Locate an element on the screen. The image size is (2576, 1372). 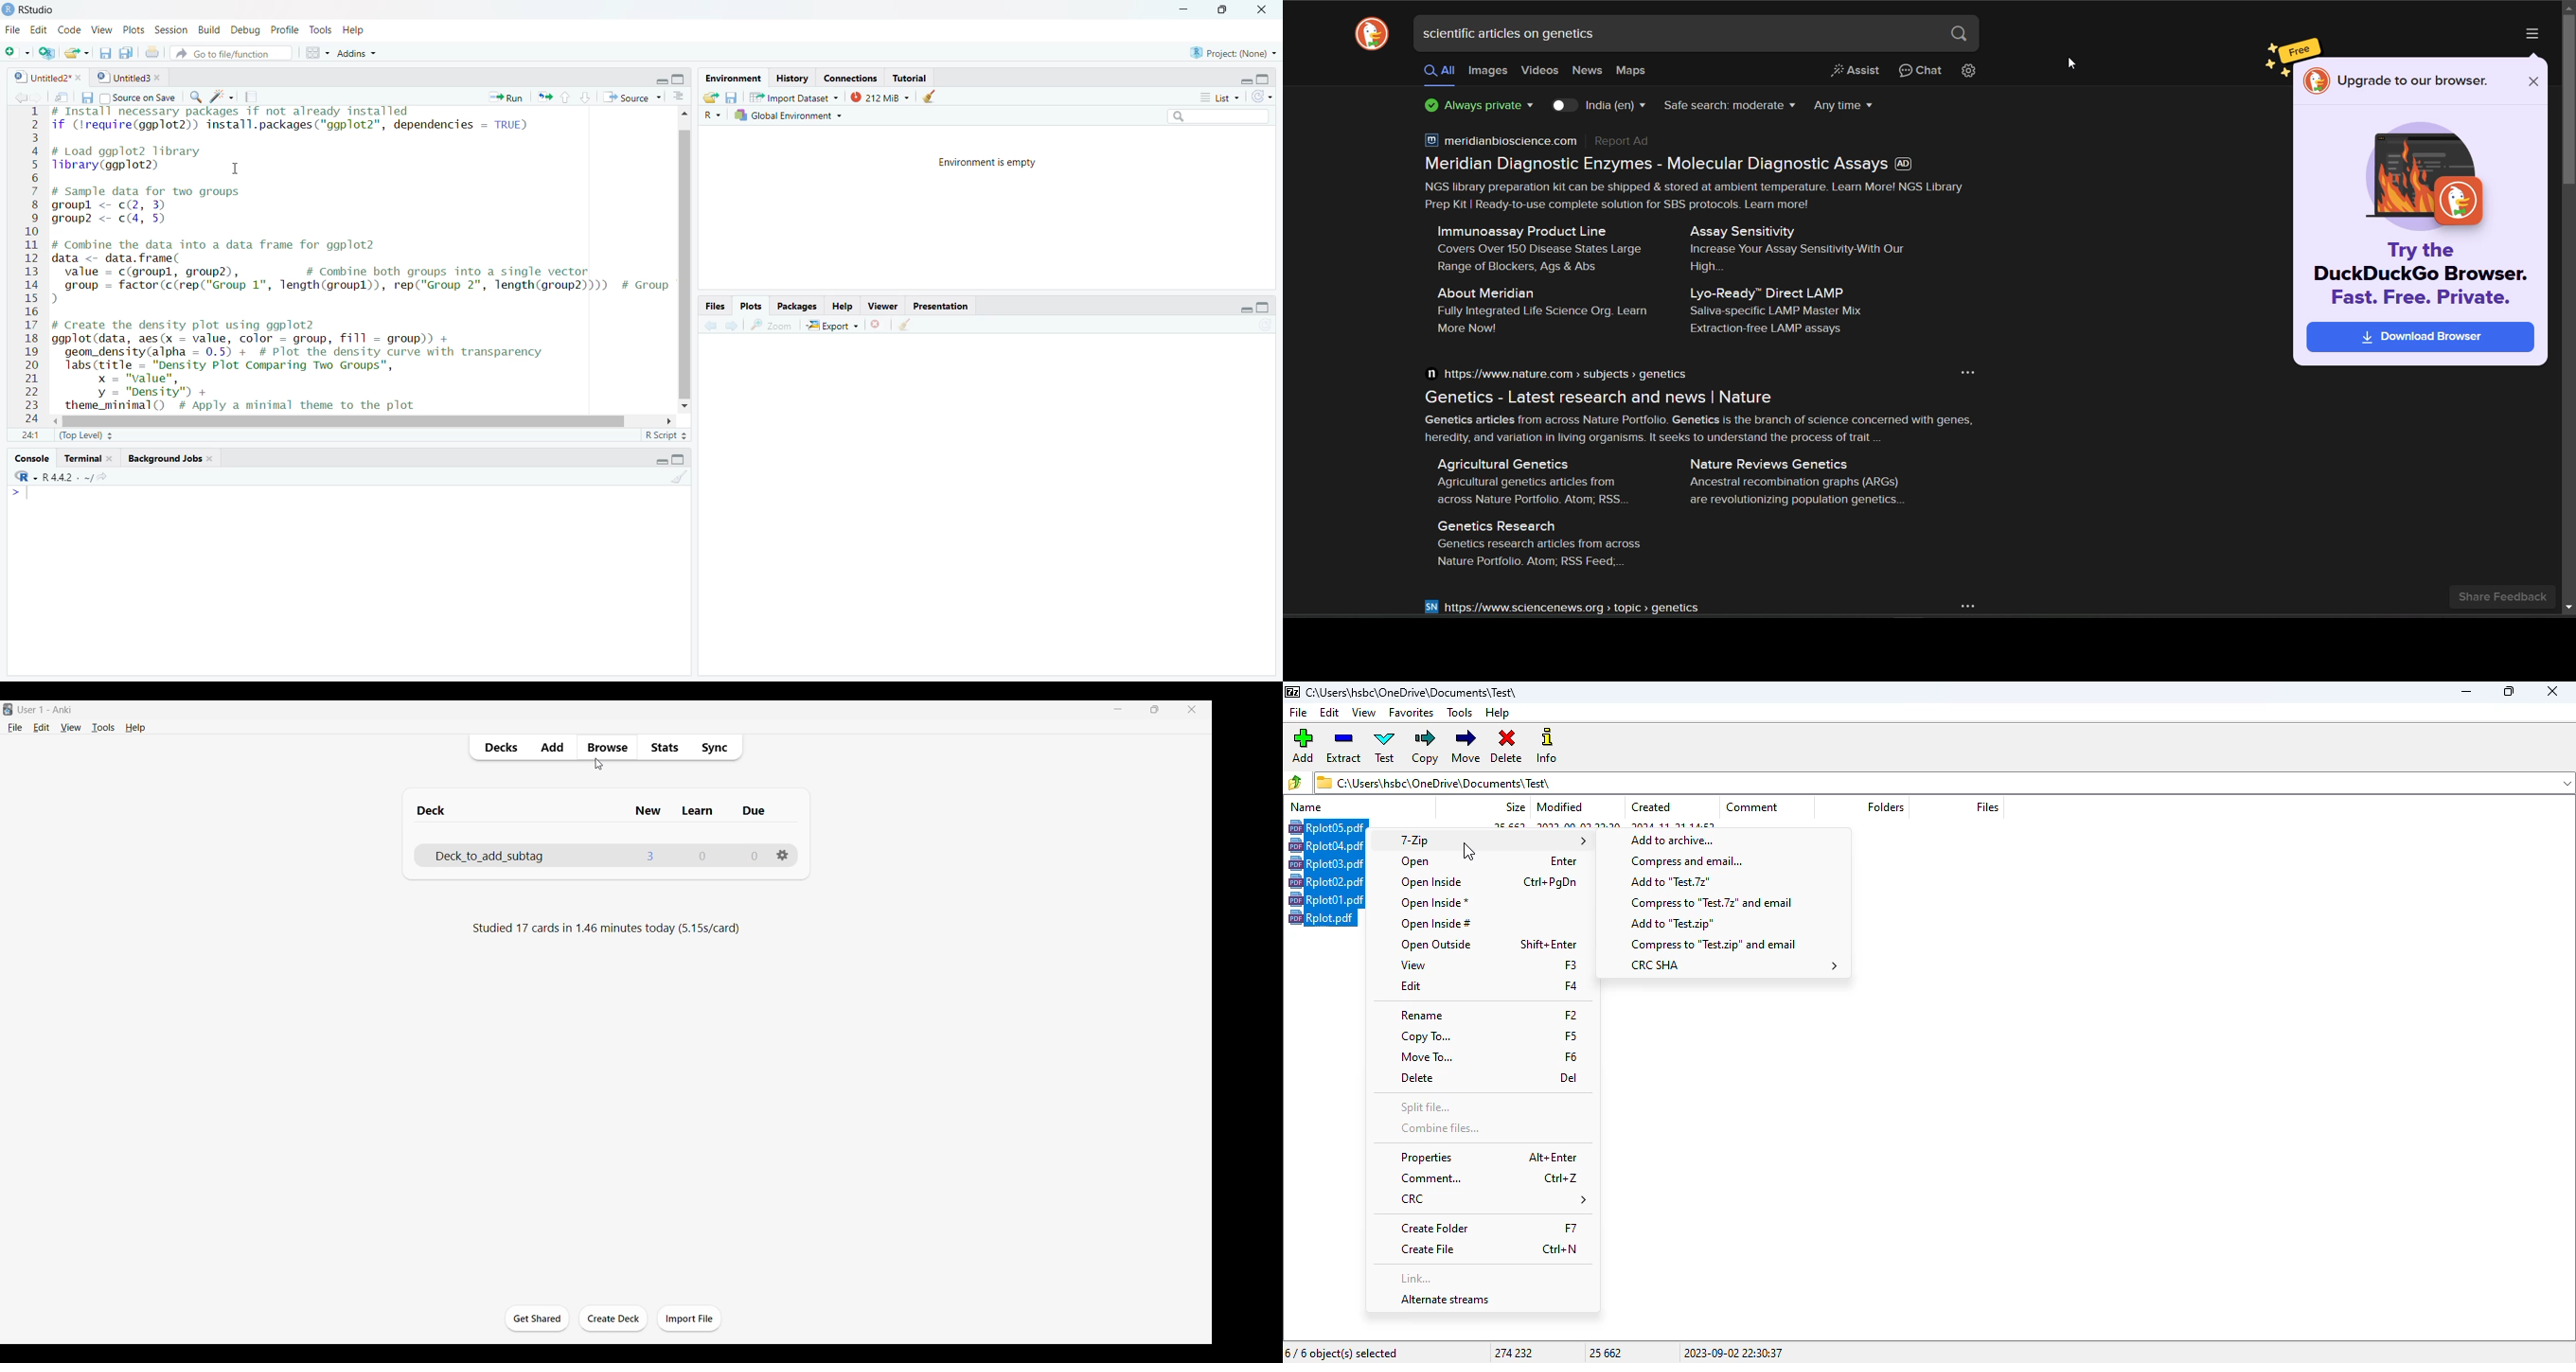
create a project is located at coordinates (47, 51).